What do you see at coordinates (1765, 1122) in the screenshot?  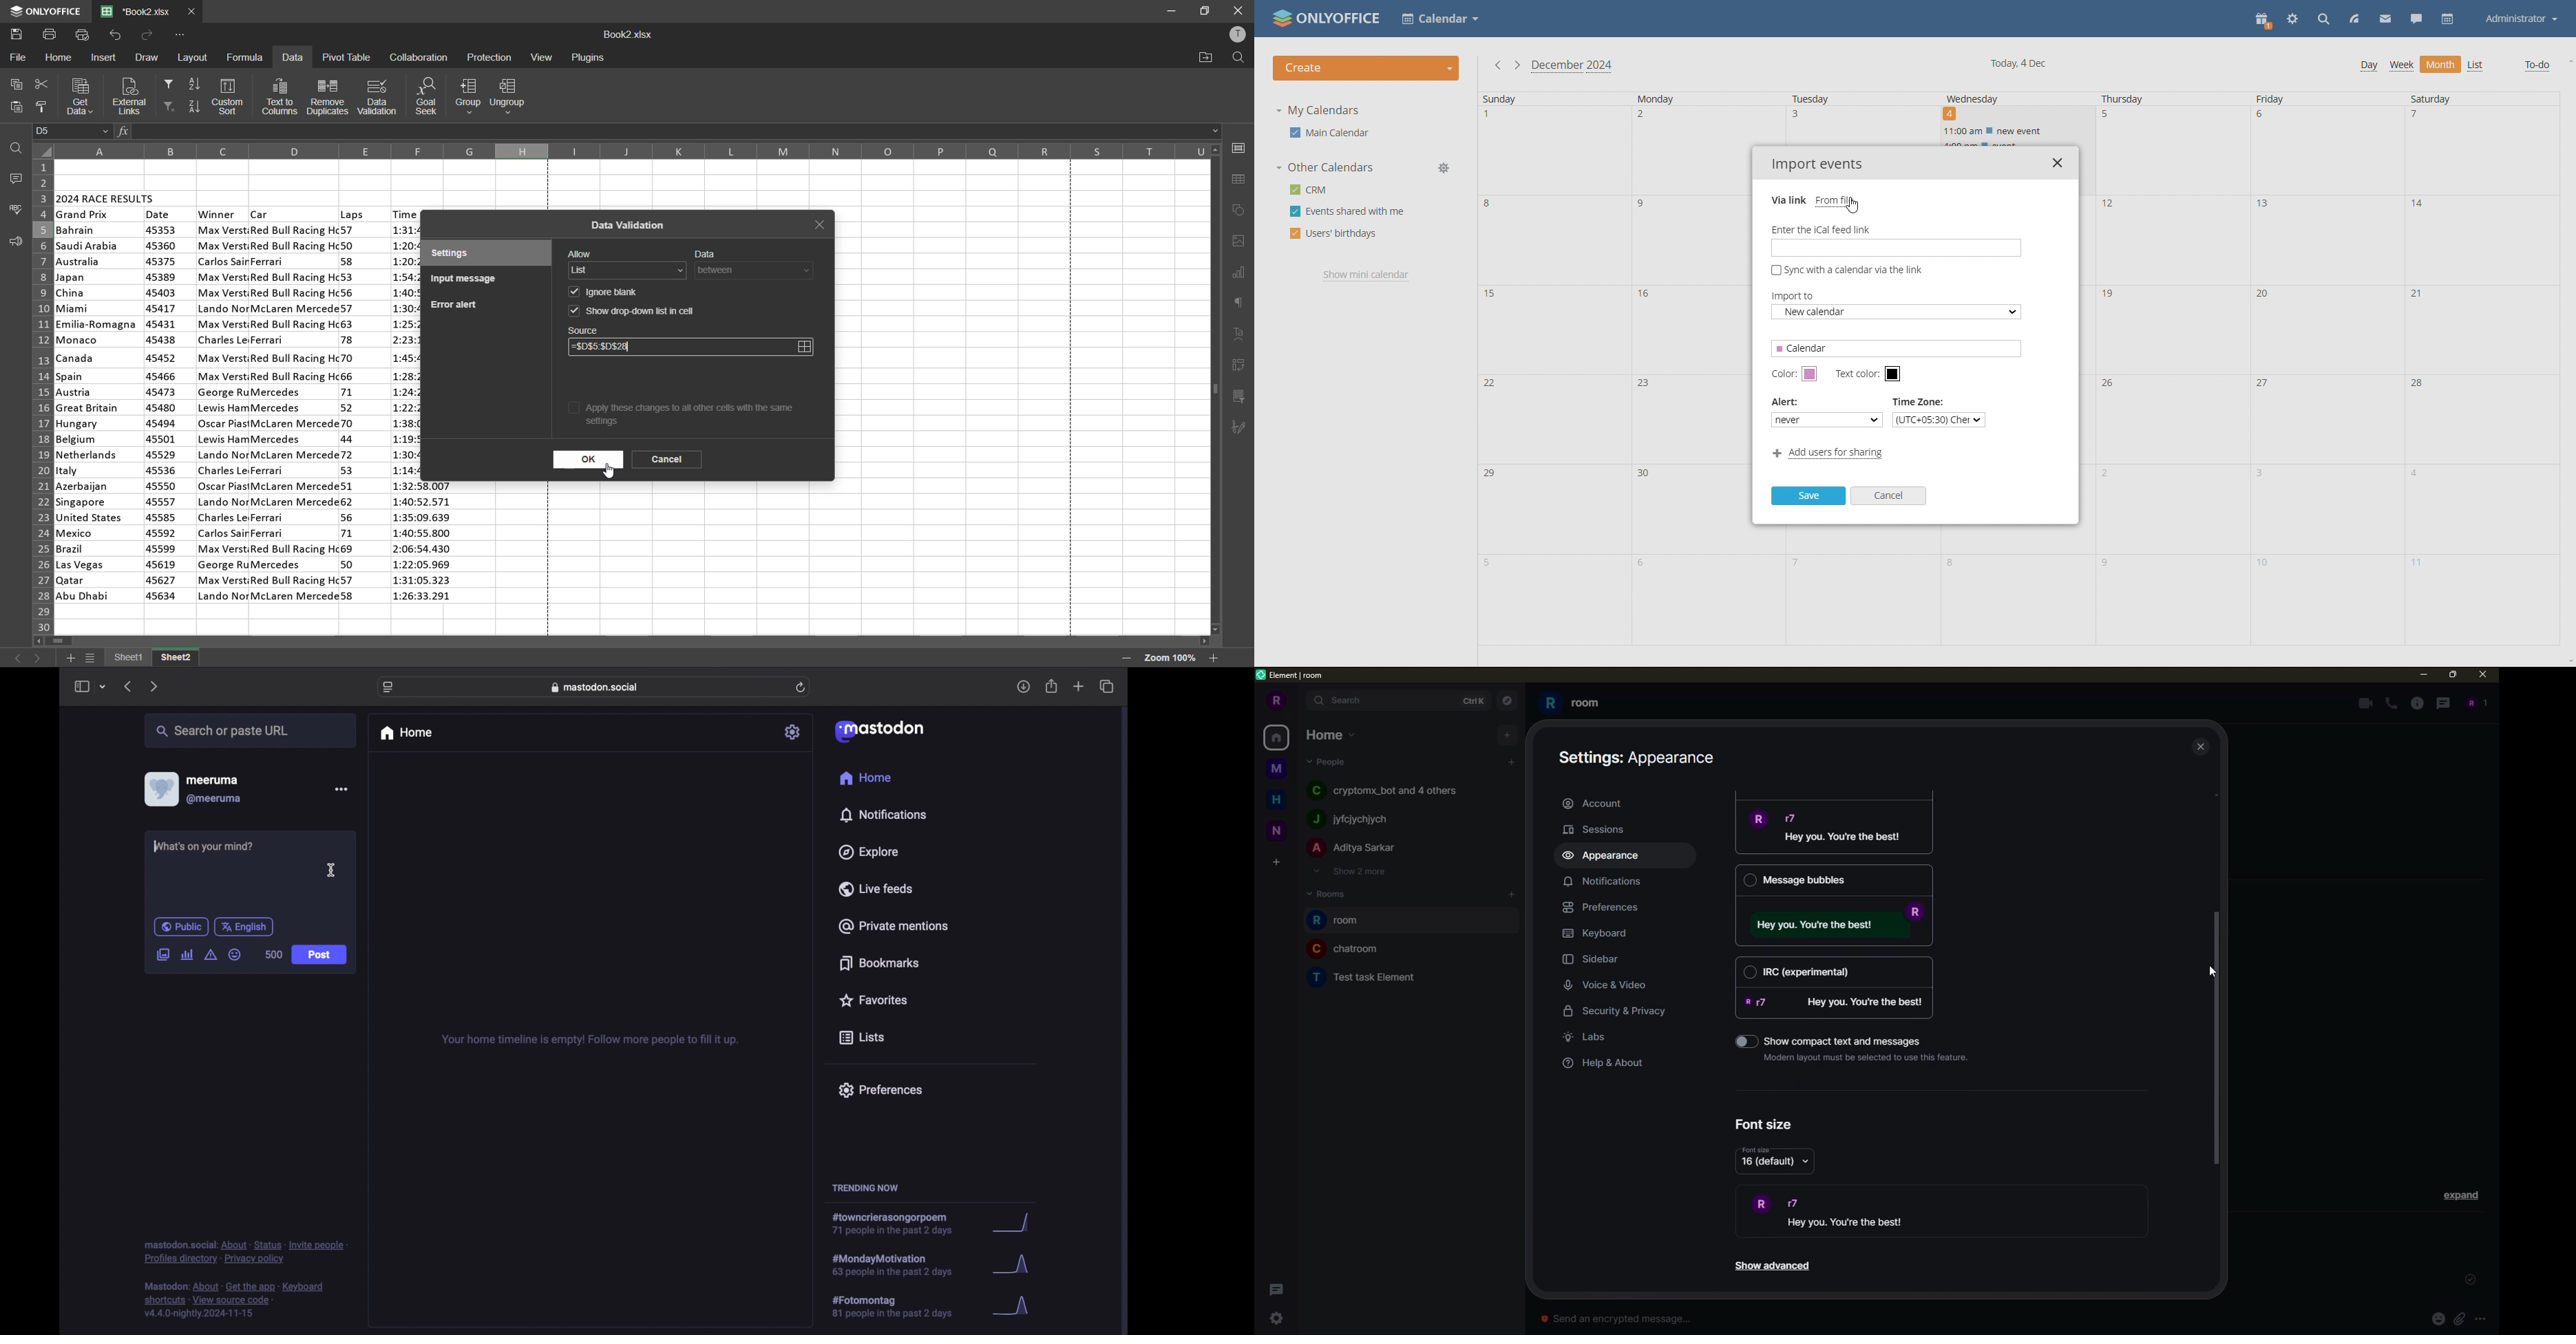 I see `font size` at bounding box center [1765, 1122].